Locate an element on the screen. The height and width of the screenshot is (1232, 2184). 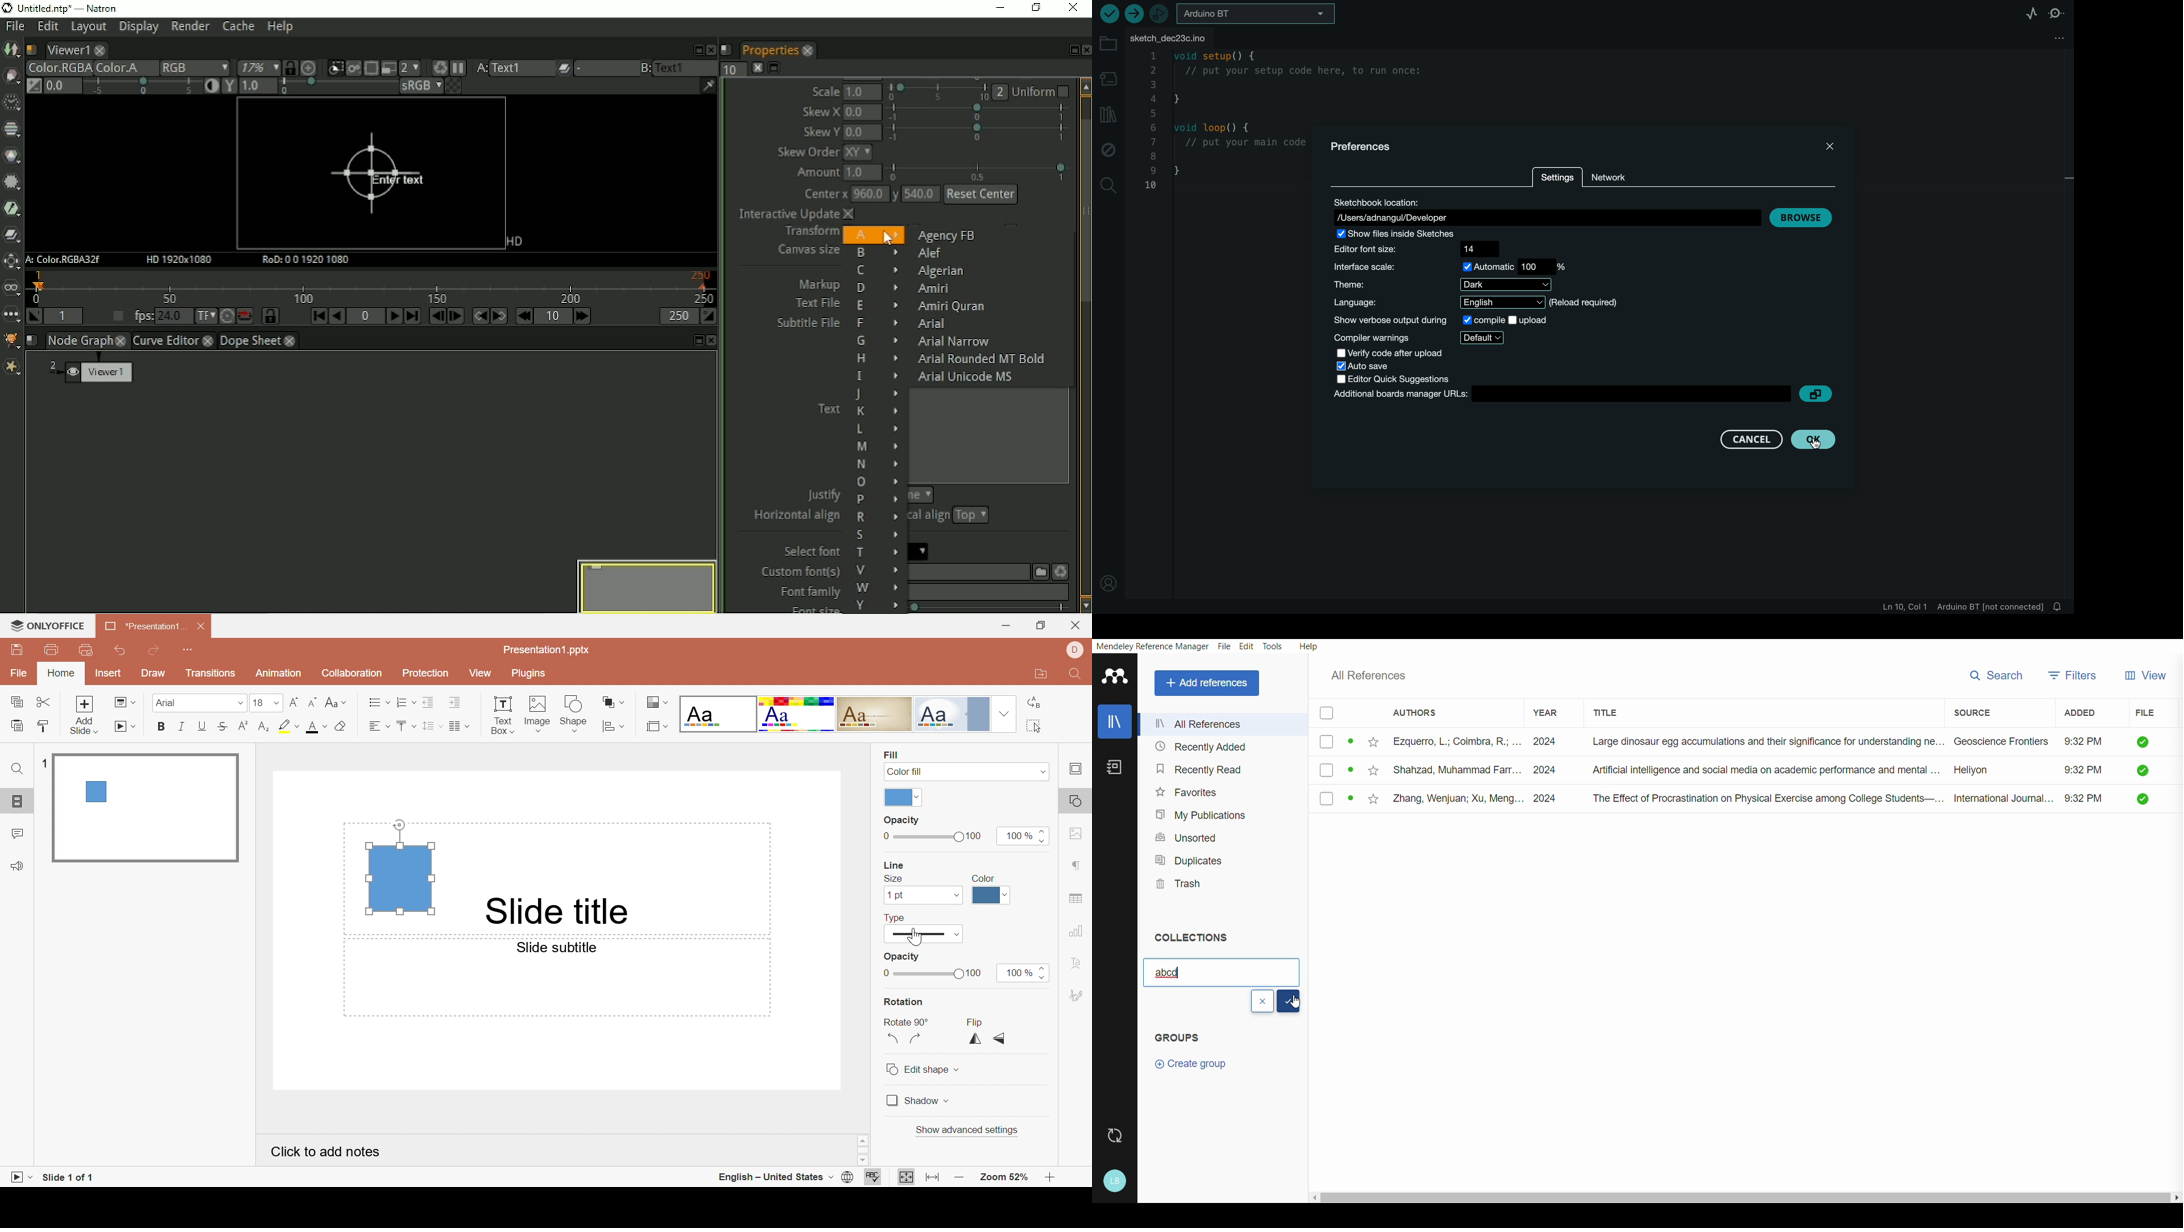
Duplicates is located at coordinates (1187, 857).